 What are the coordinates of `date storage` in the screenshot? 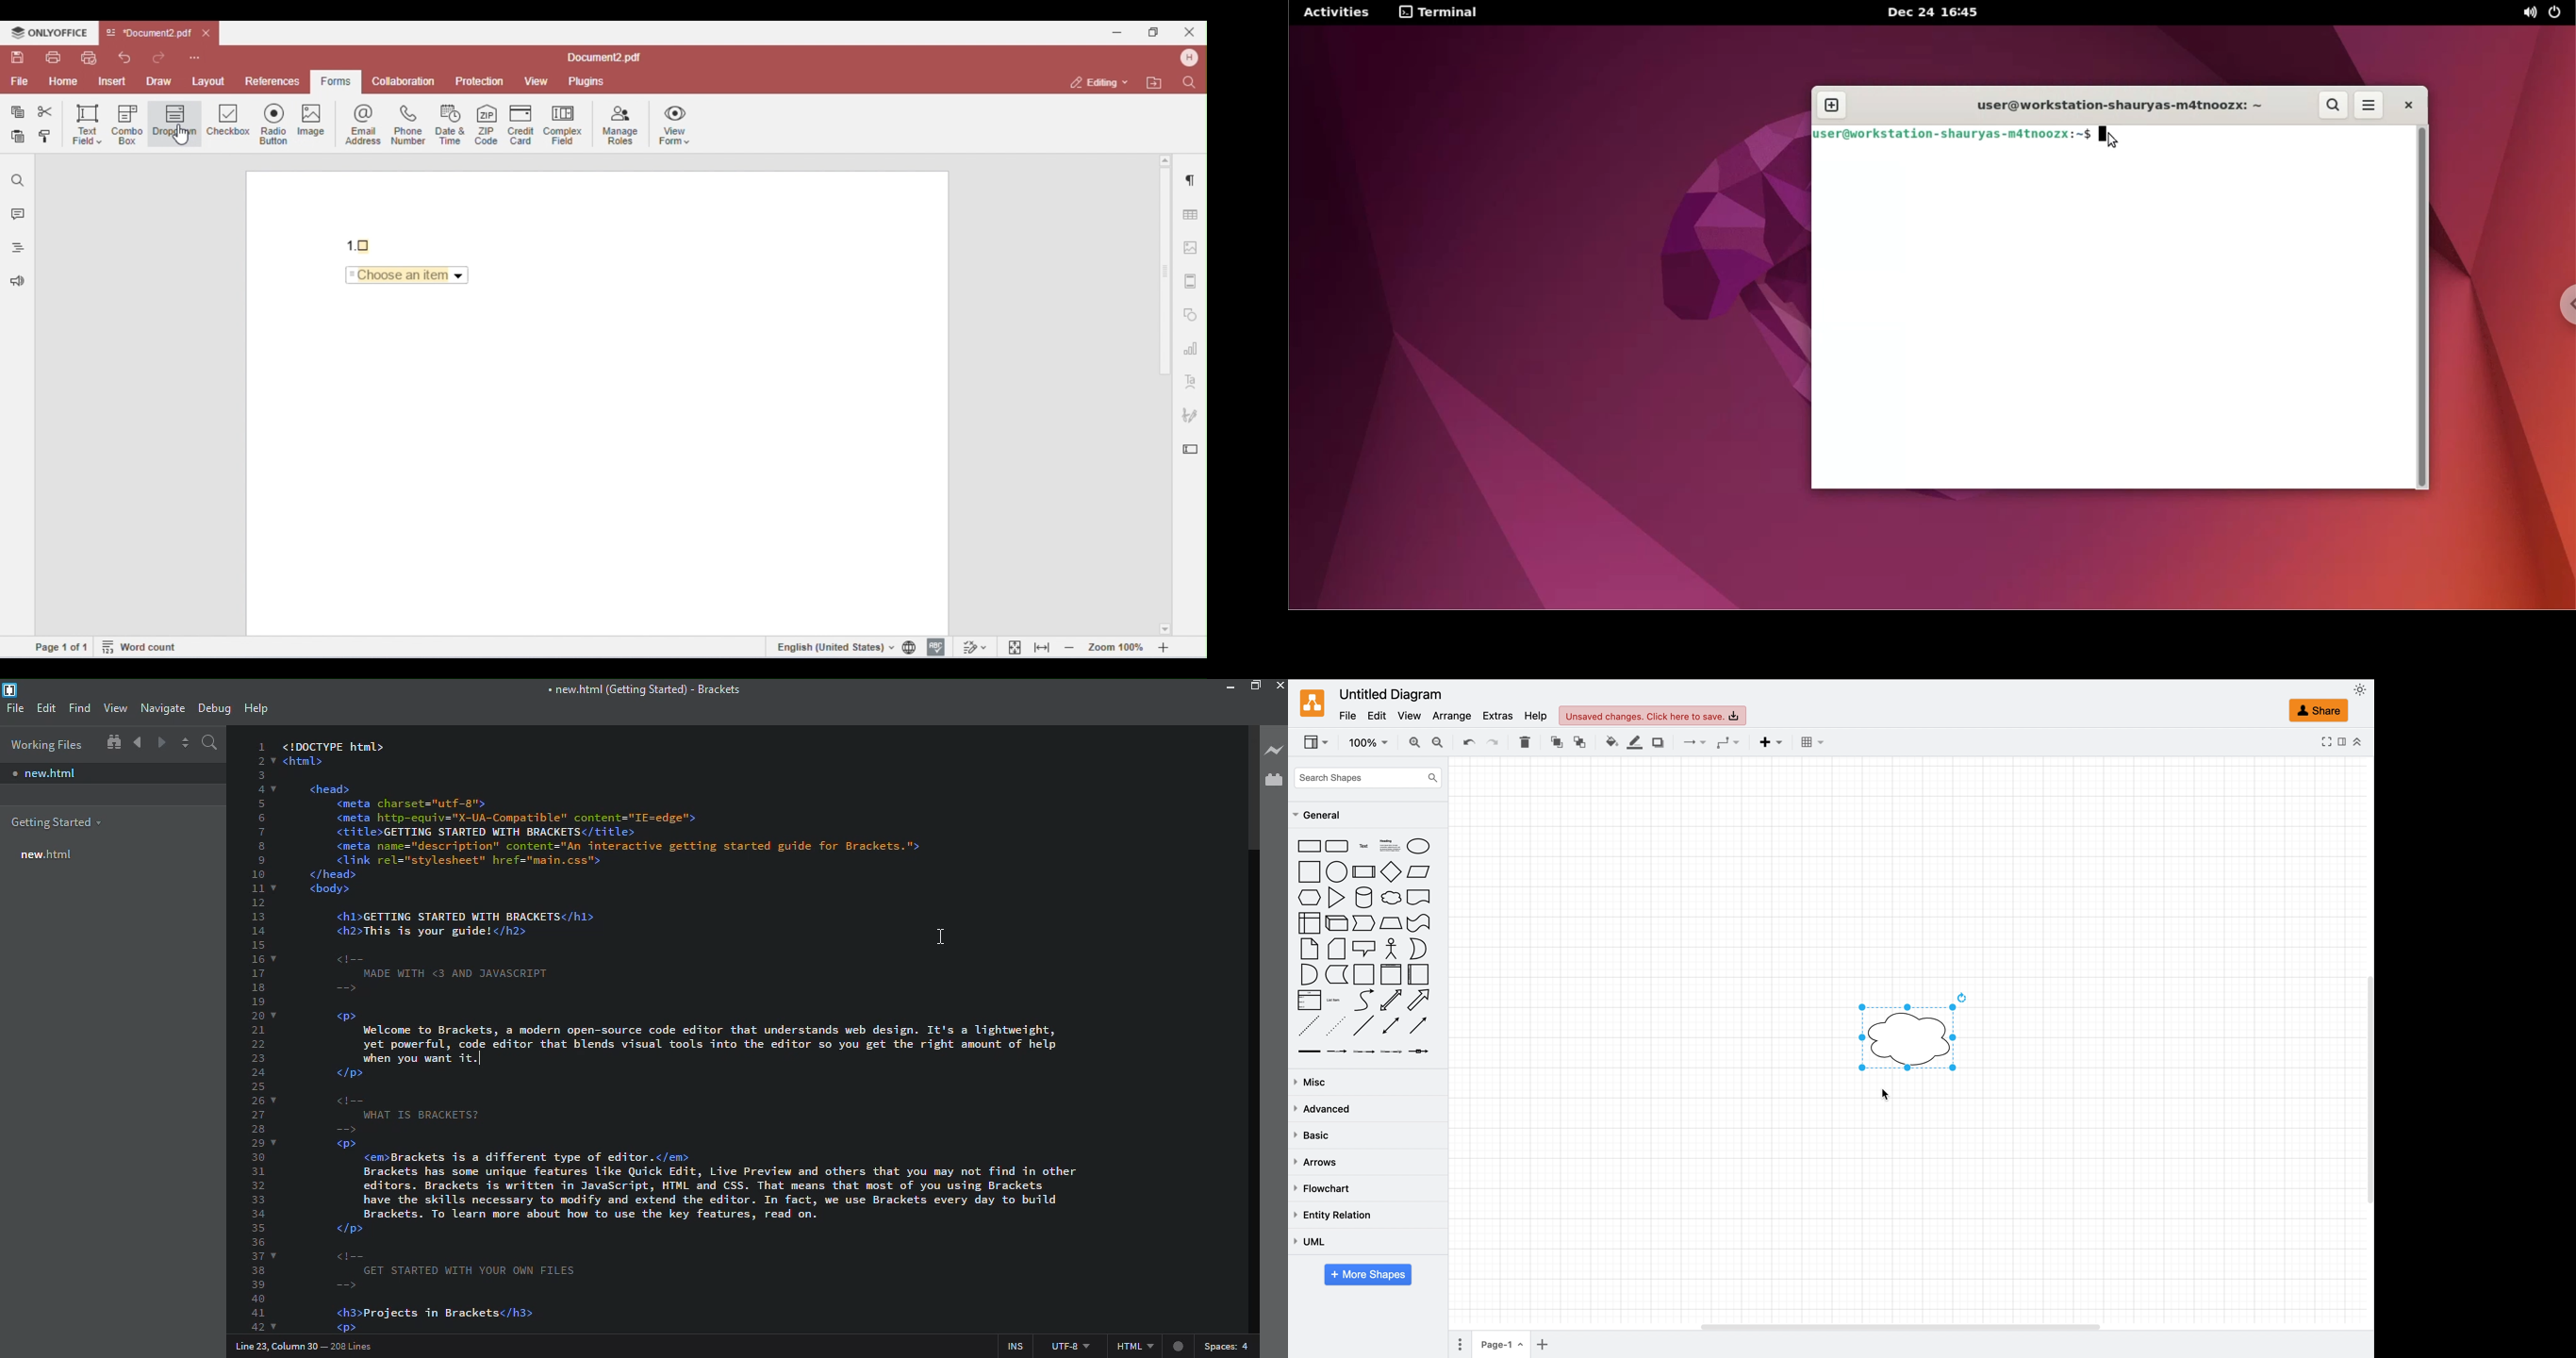 It's located at (1337, 977).